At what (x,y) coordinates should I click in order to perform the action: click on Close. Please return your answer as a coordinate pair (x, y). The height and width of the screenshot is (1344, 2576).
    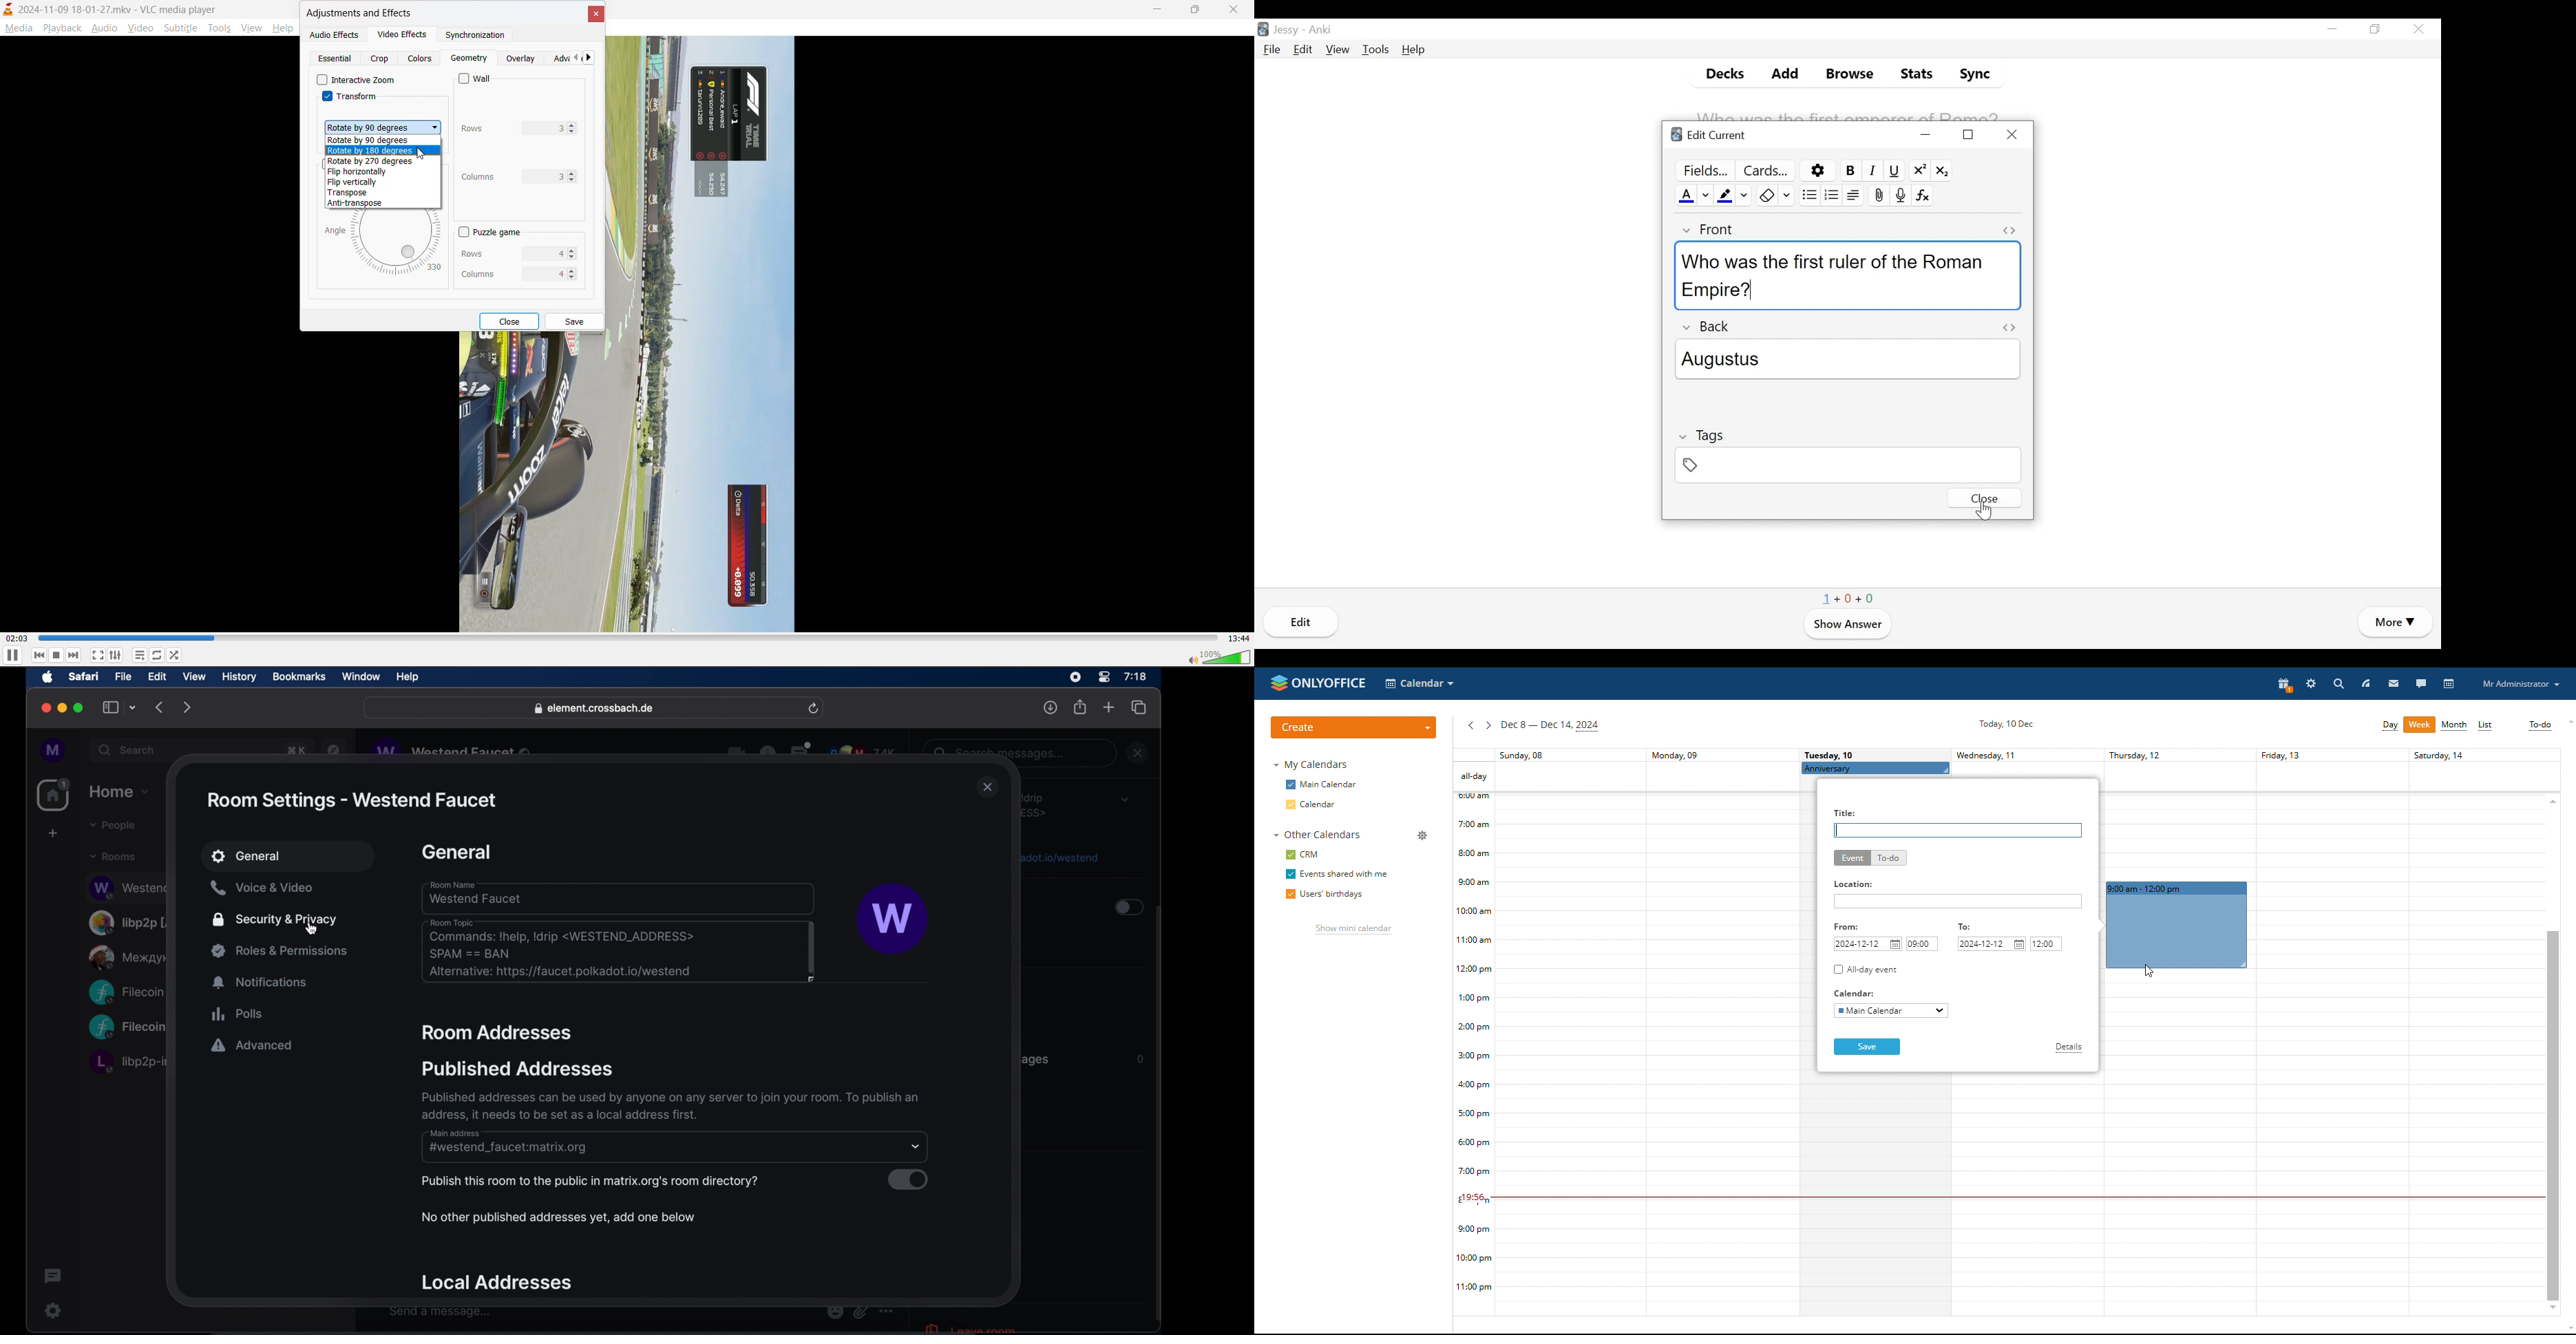
    Looking at the image, I should click on (2417, 28).